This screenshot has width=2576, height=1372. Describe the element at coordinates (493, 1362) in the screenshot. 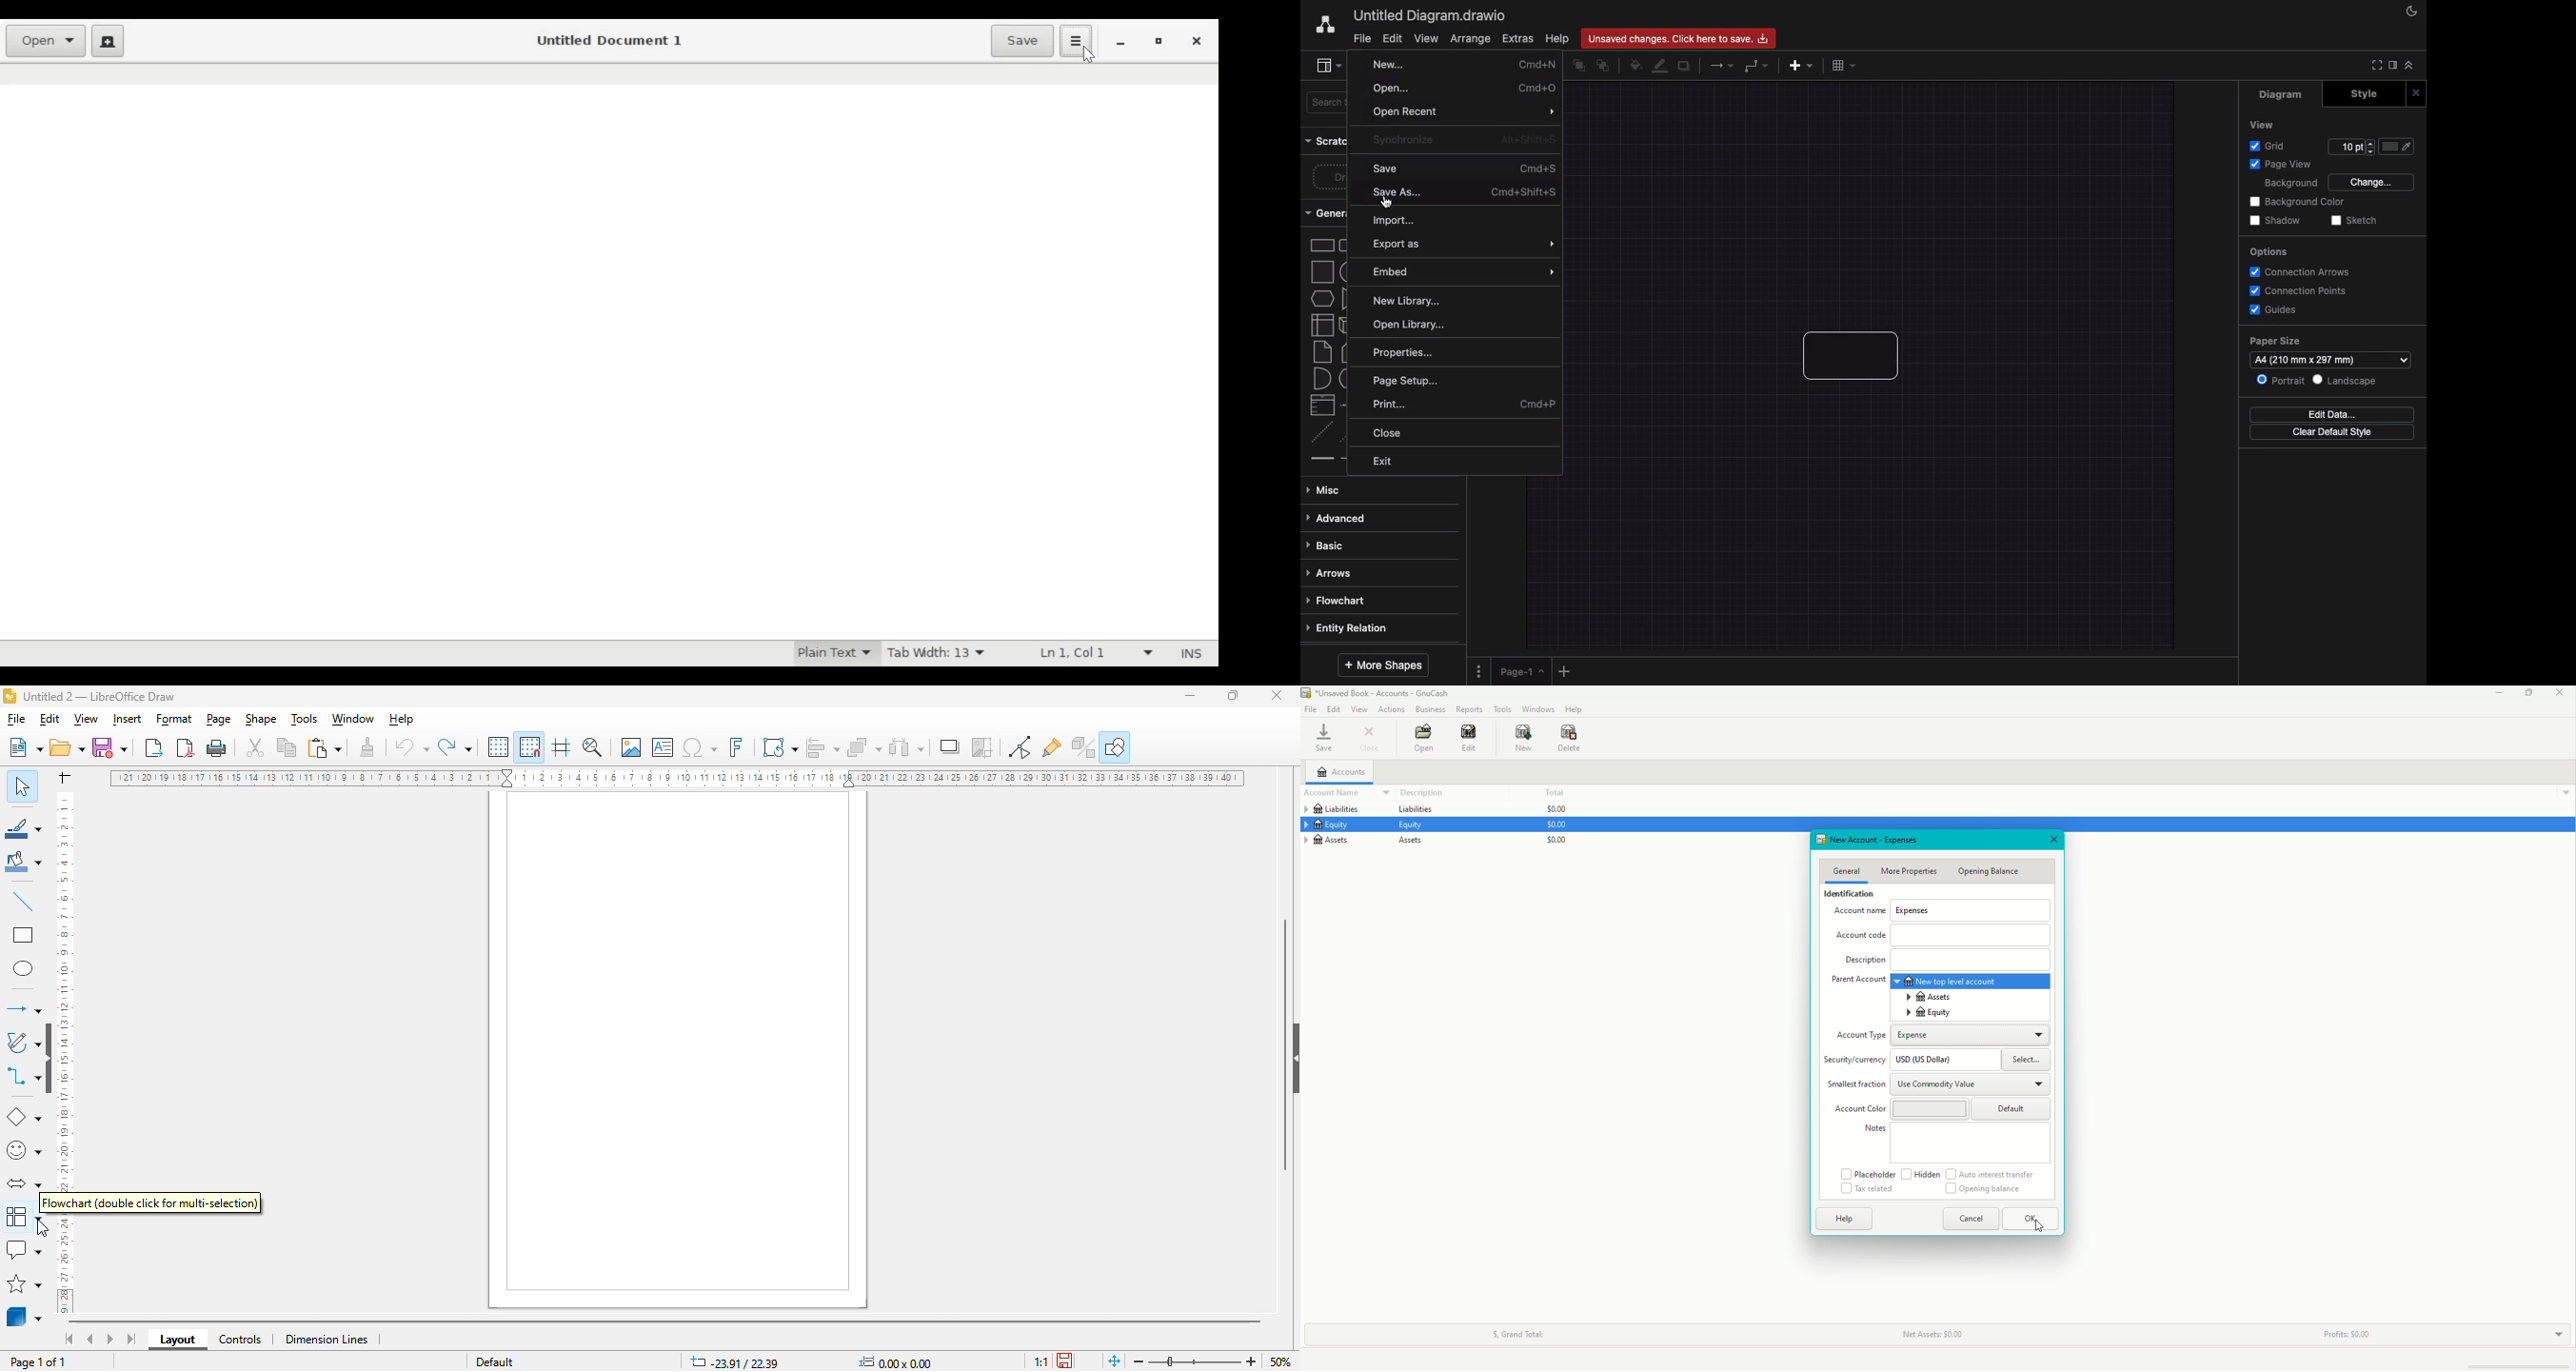

I see `slide master name` at that location.